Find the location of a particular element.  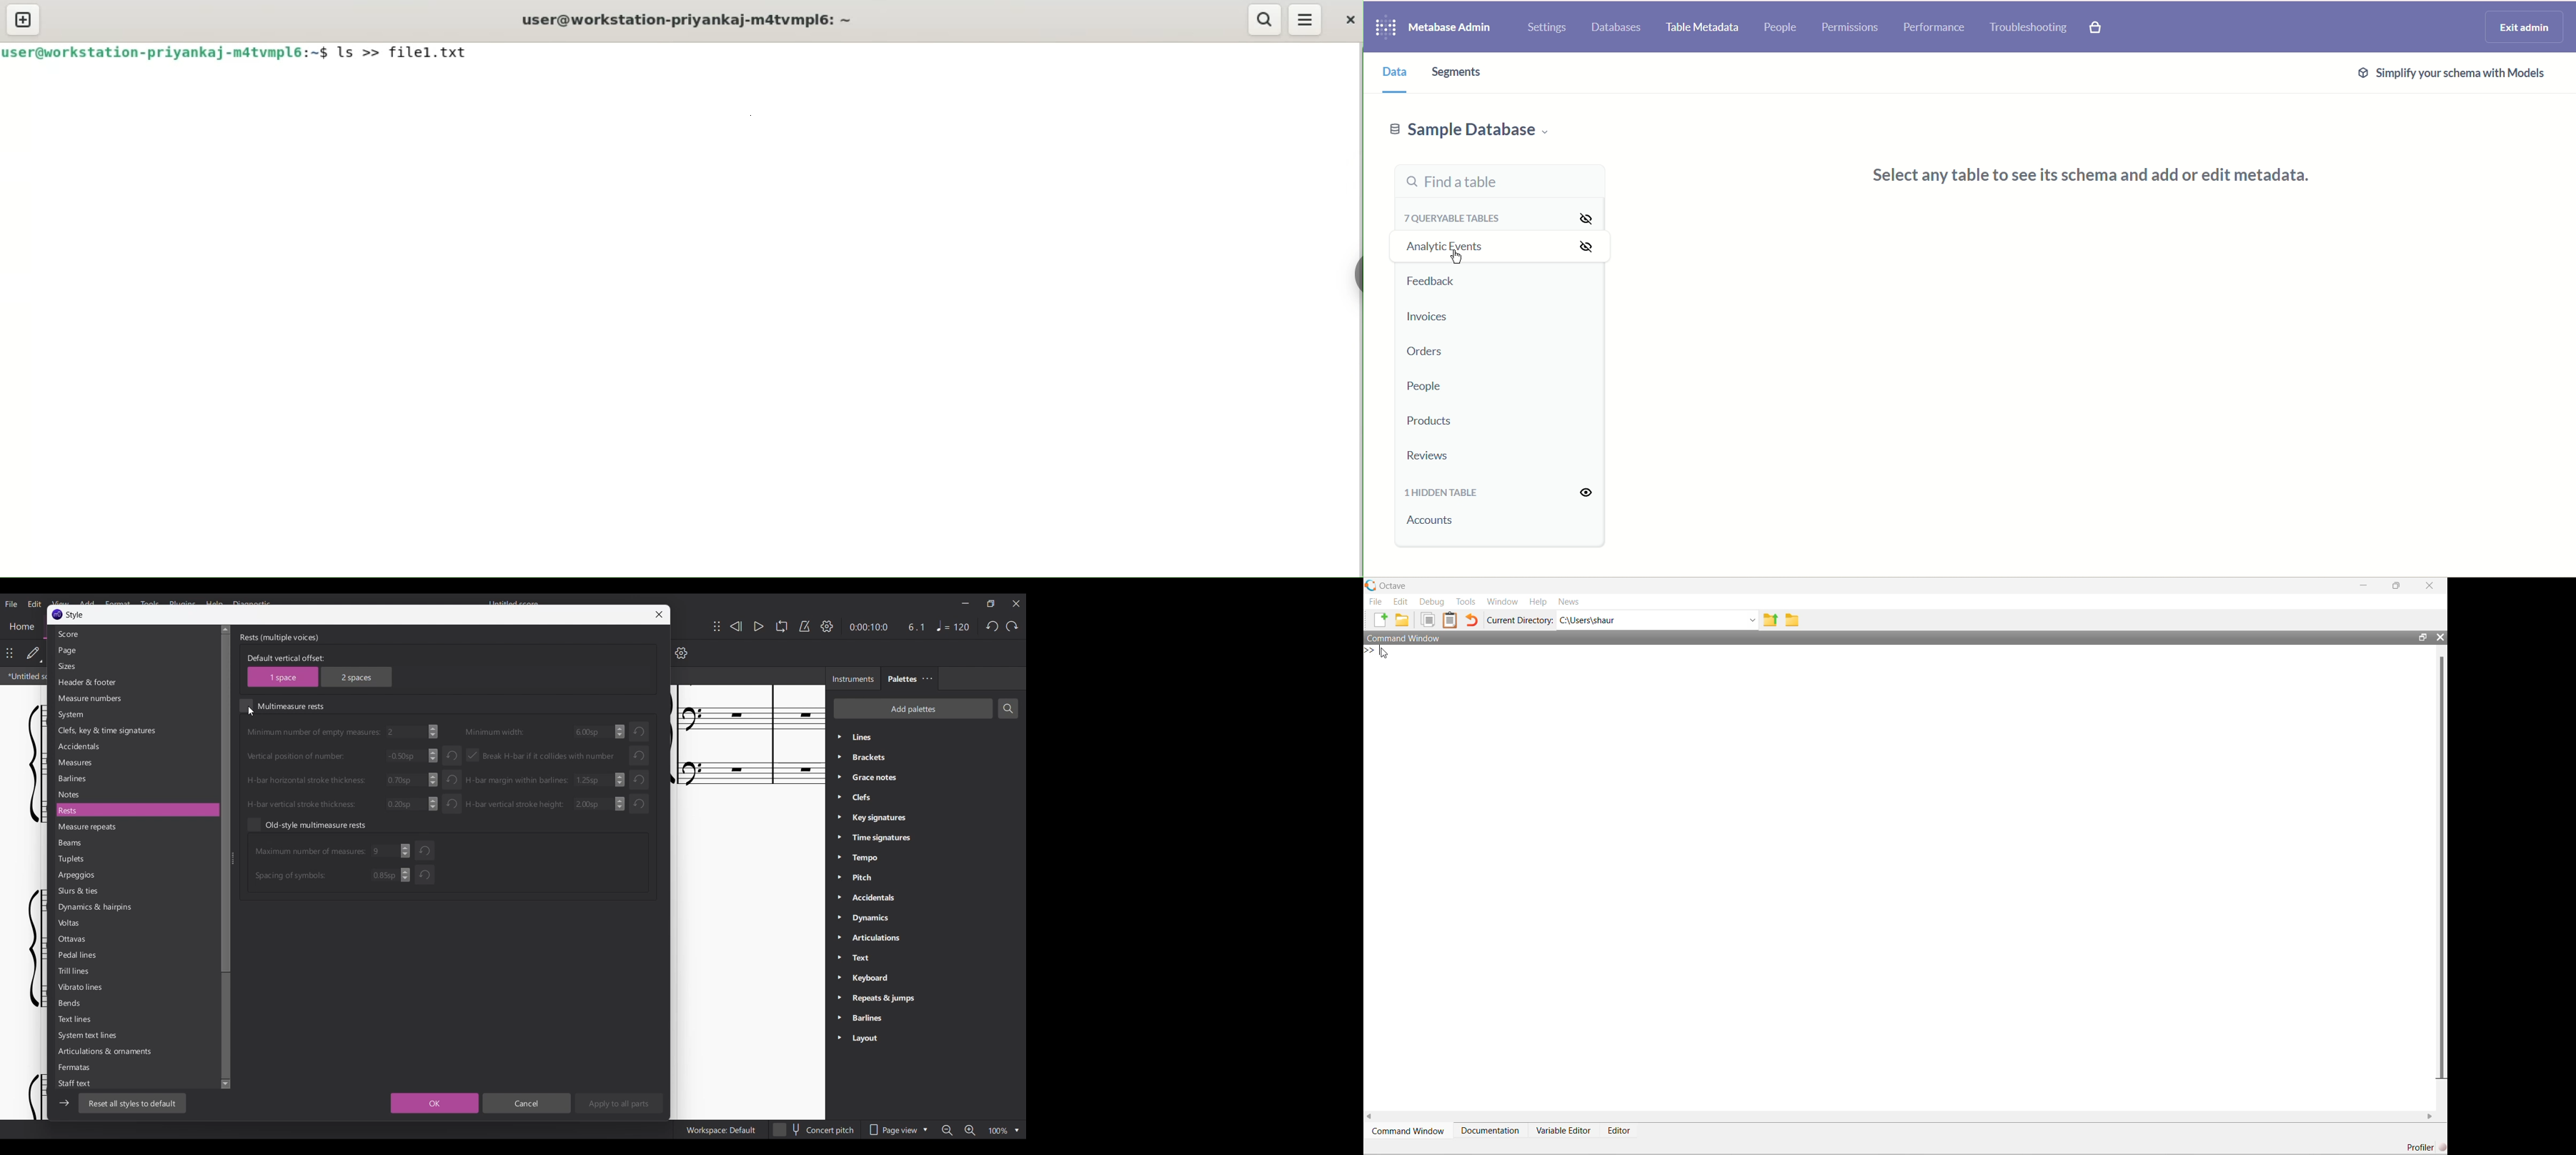

Documentation is located at coordinates (1489, 1130).